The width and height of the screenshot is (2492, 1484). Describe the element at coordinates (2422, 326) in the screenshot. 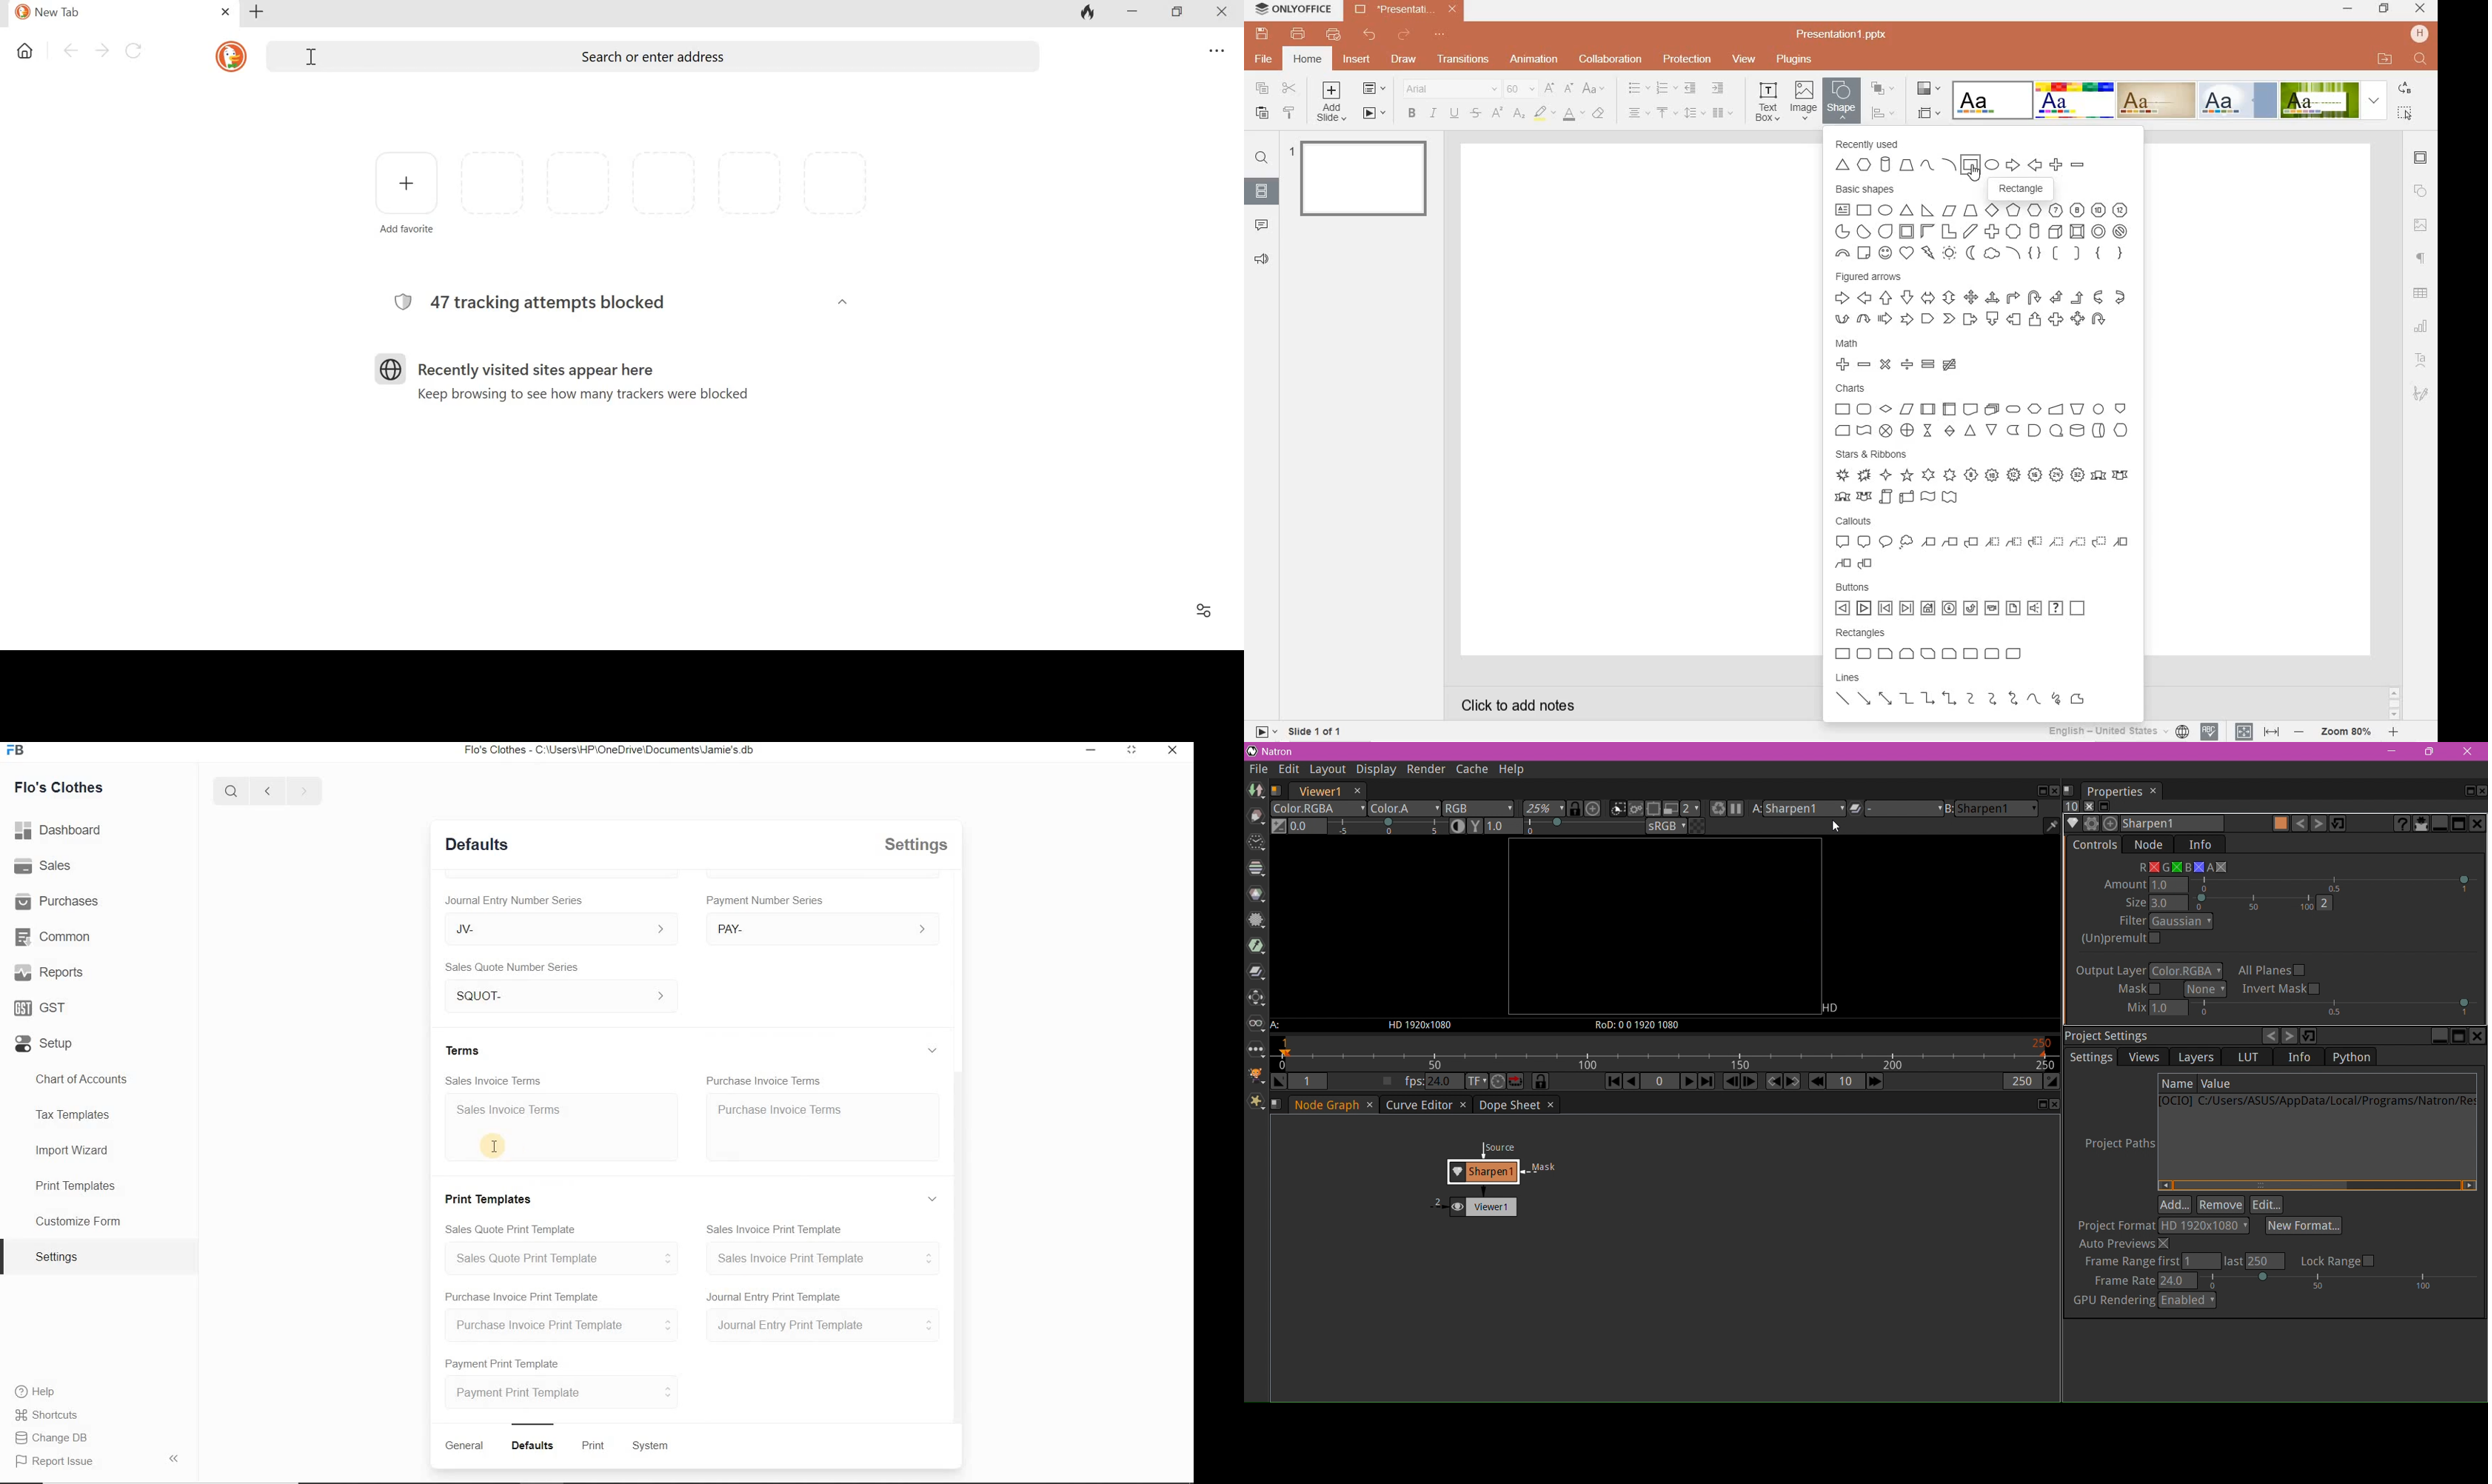

I see `chart settings` at that location.